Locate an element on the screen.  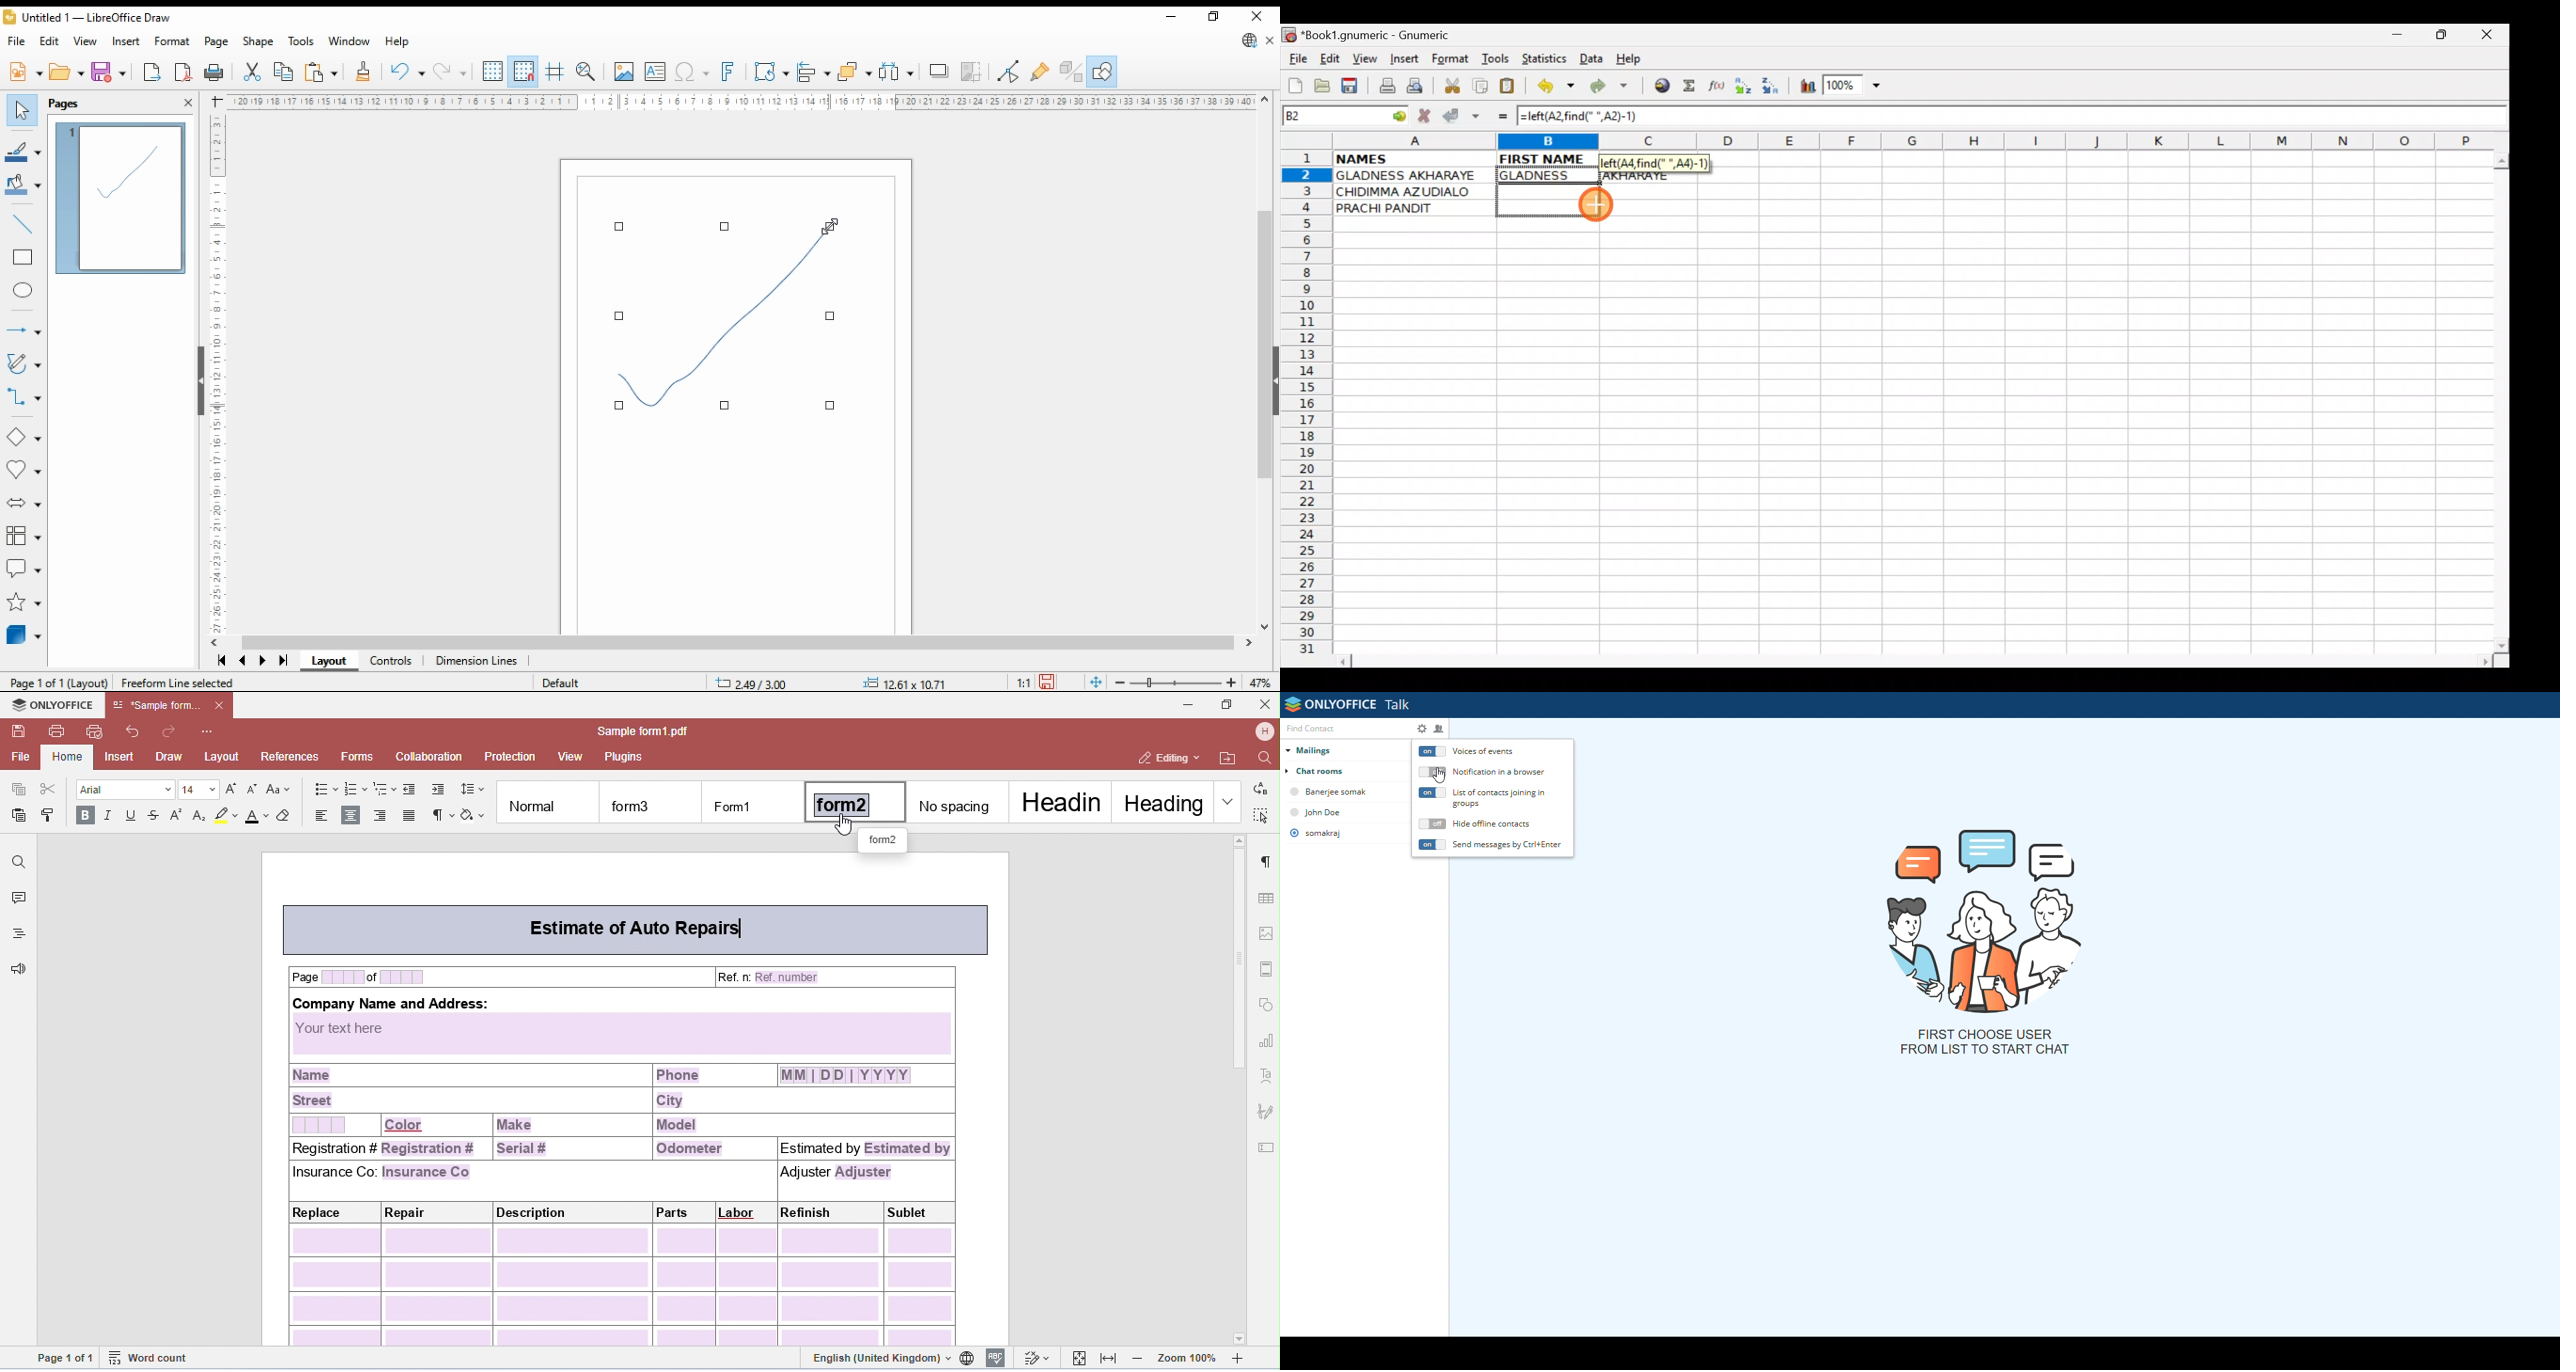
Print file is located at coordinates (1384, 87).